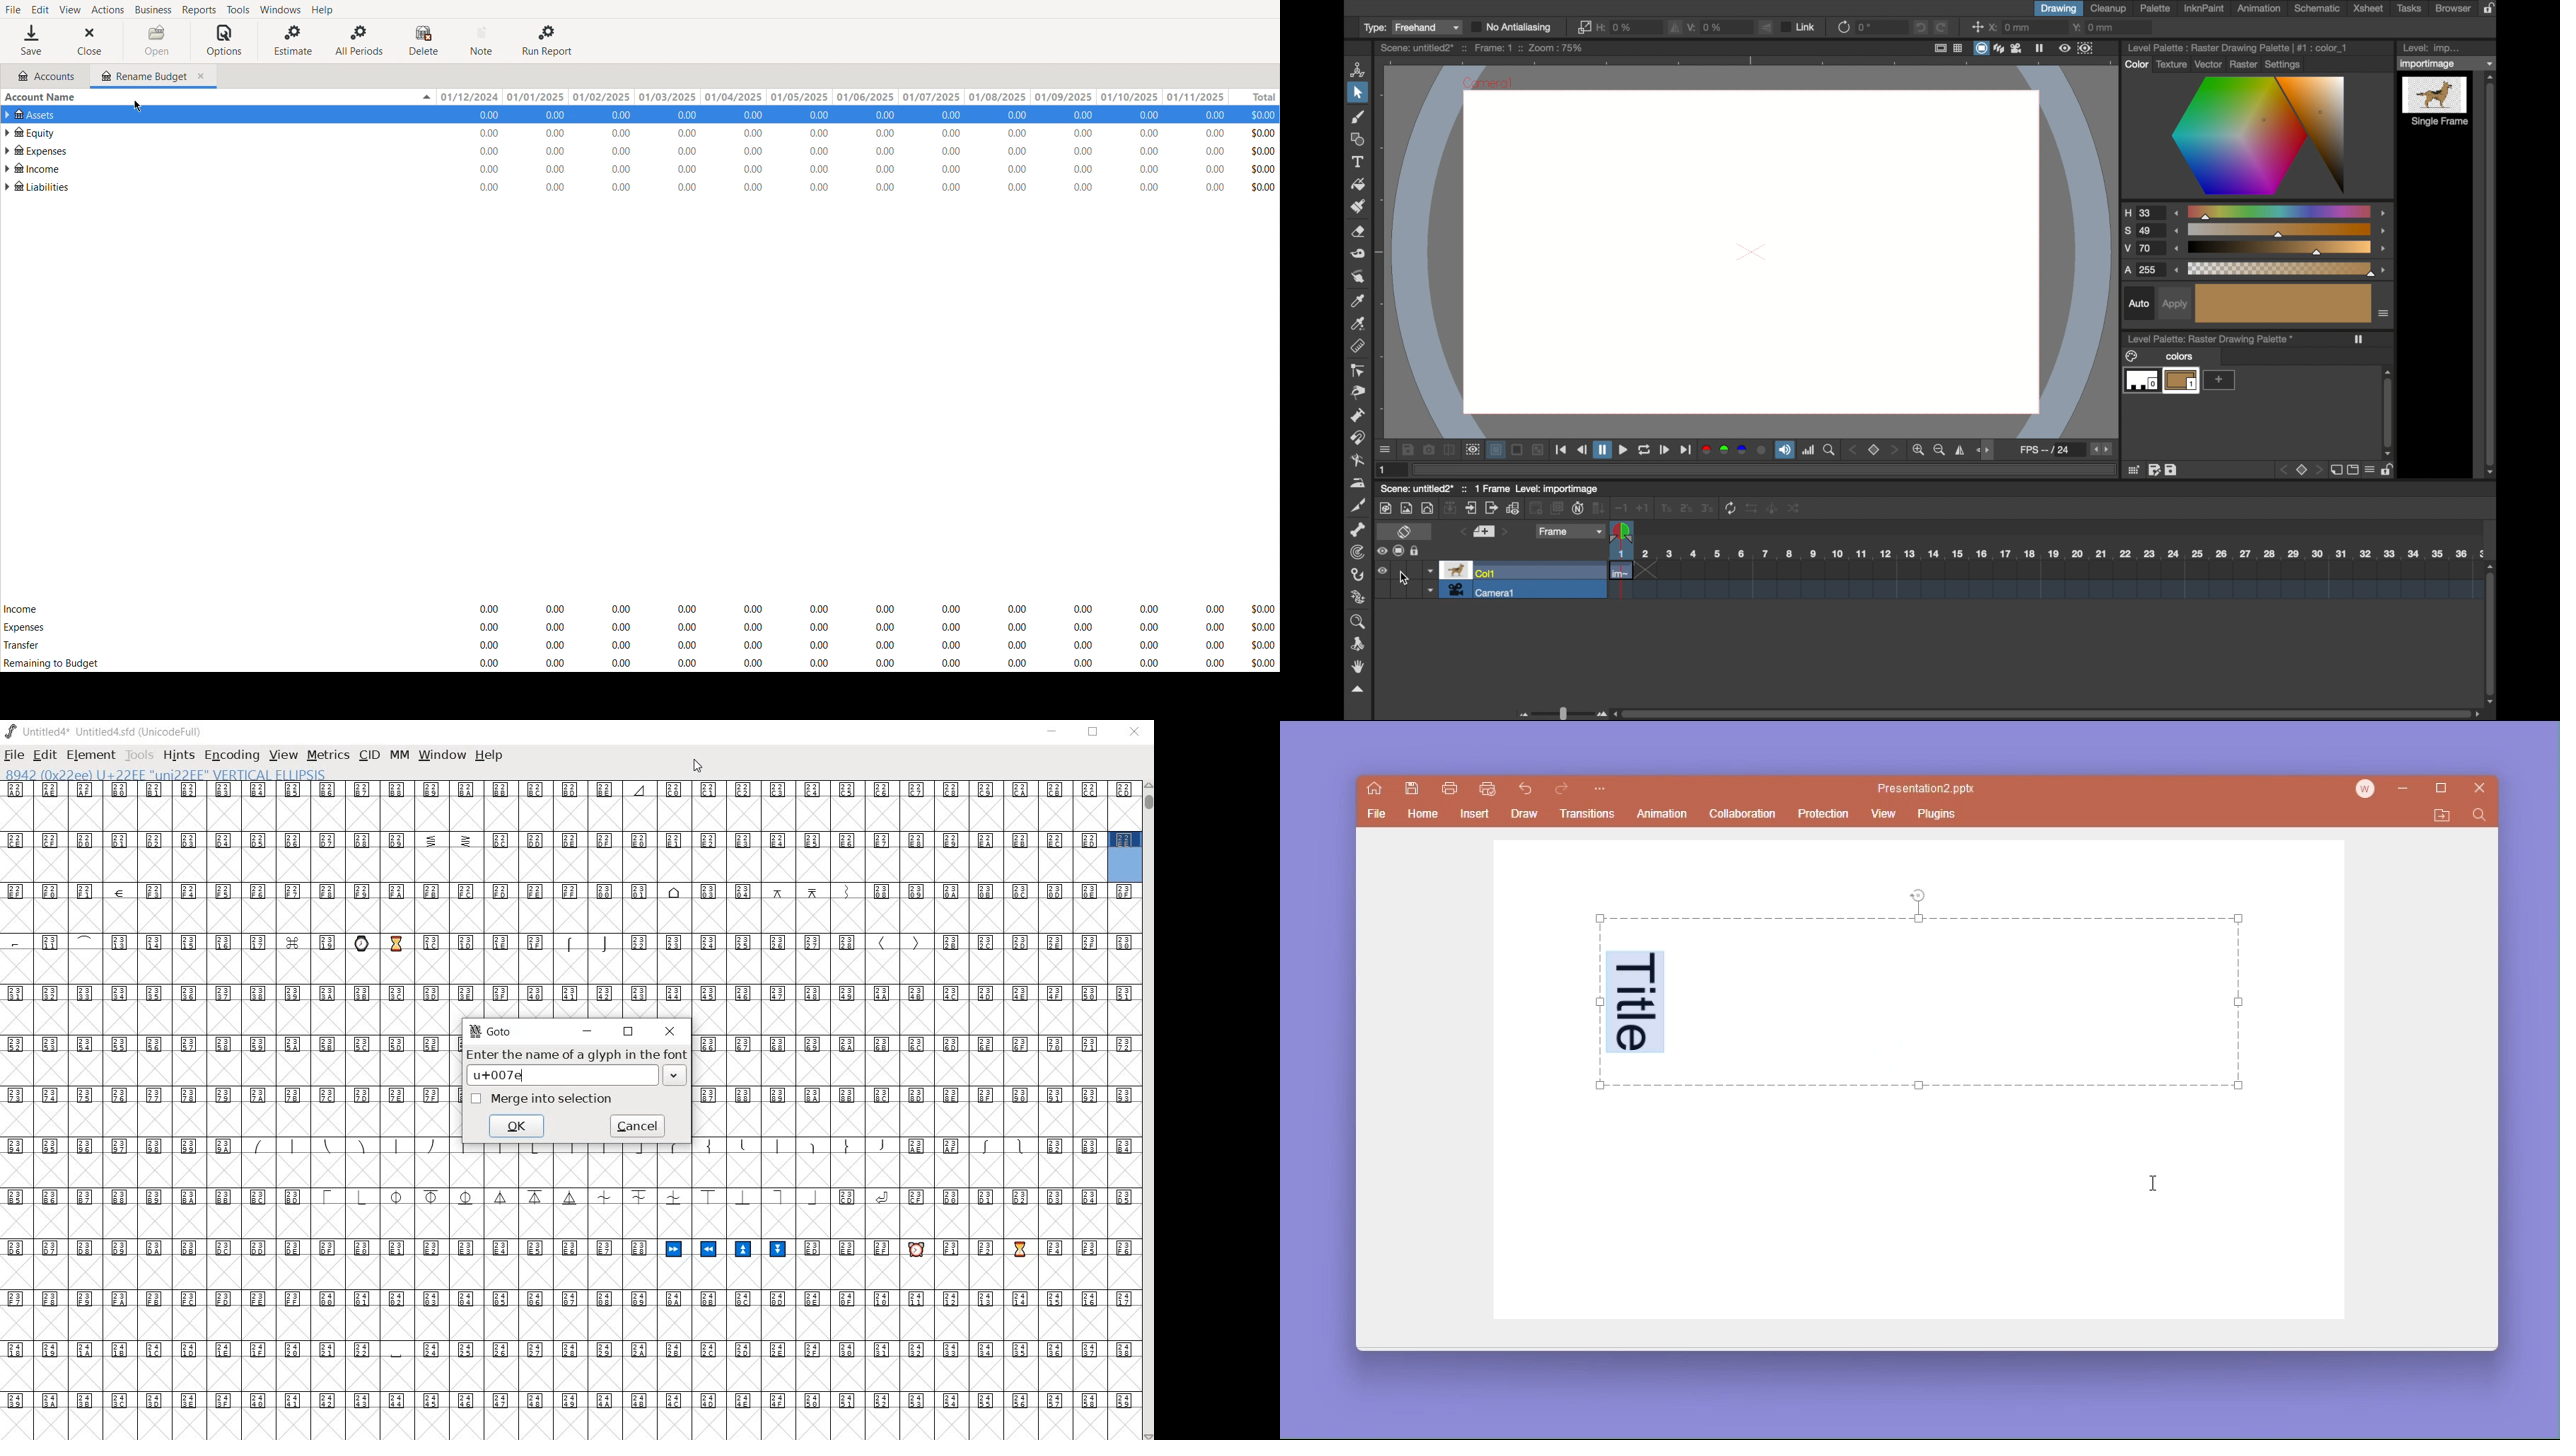 The height and width of the screenshot is (1456, 2576). What do you see at coordinates (1742, 813) in the screenshot?
I see `collaboration` at bounding box center [1742, 813].